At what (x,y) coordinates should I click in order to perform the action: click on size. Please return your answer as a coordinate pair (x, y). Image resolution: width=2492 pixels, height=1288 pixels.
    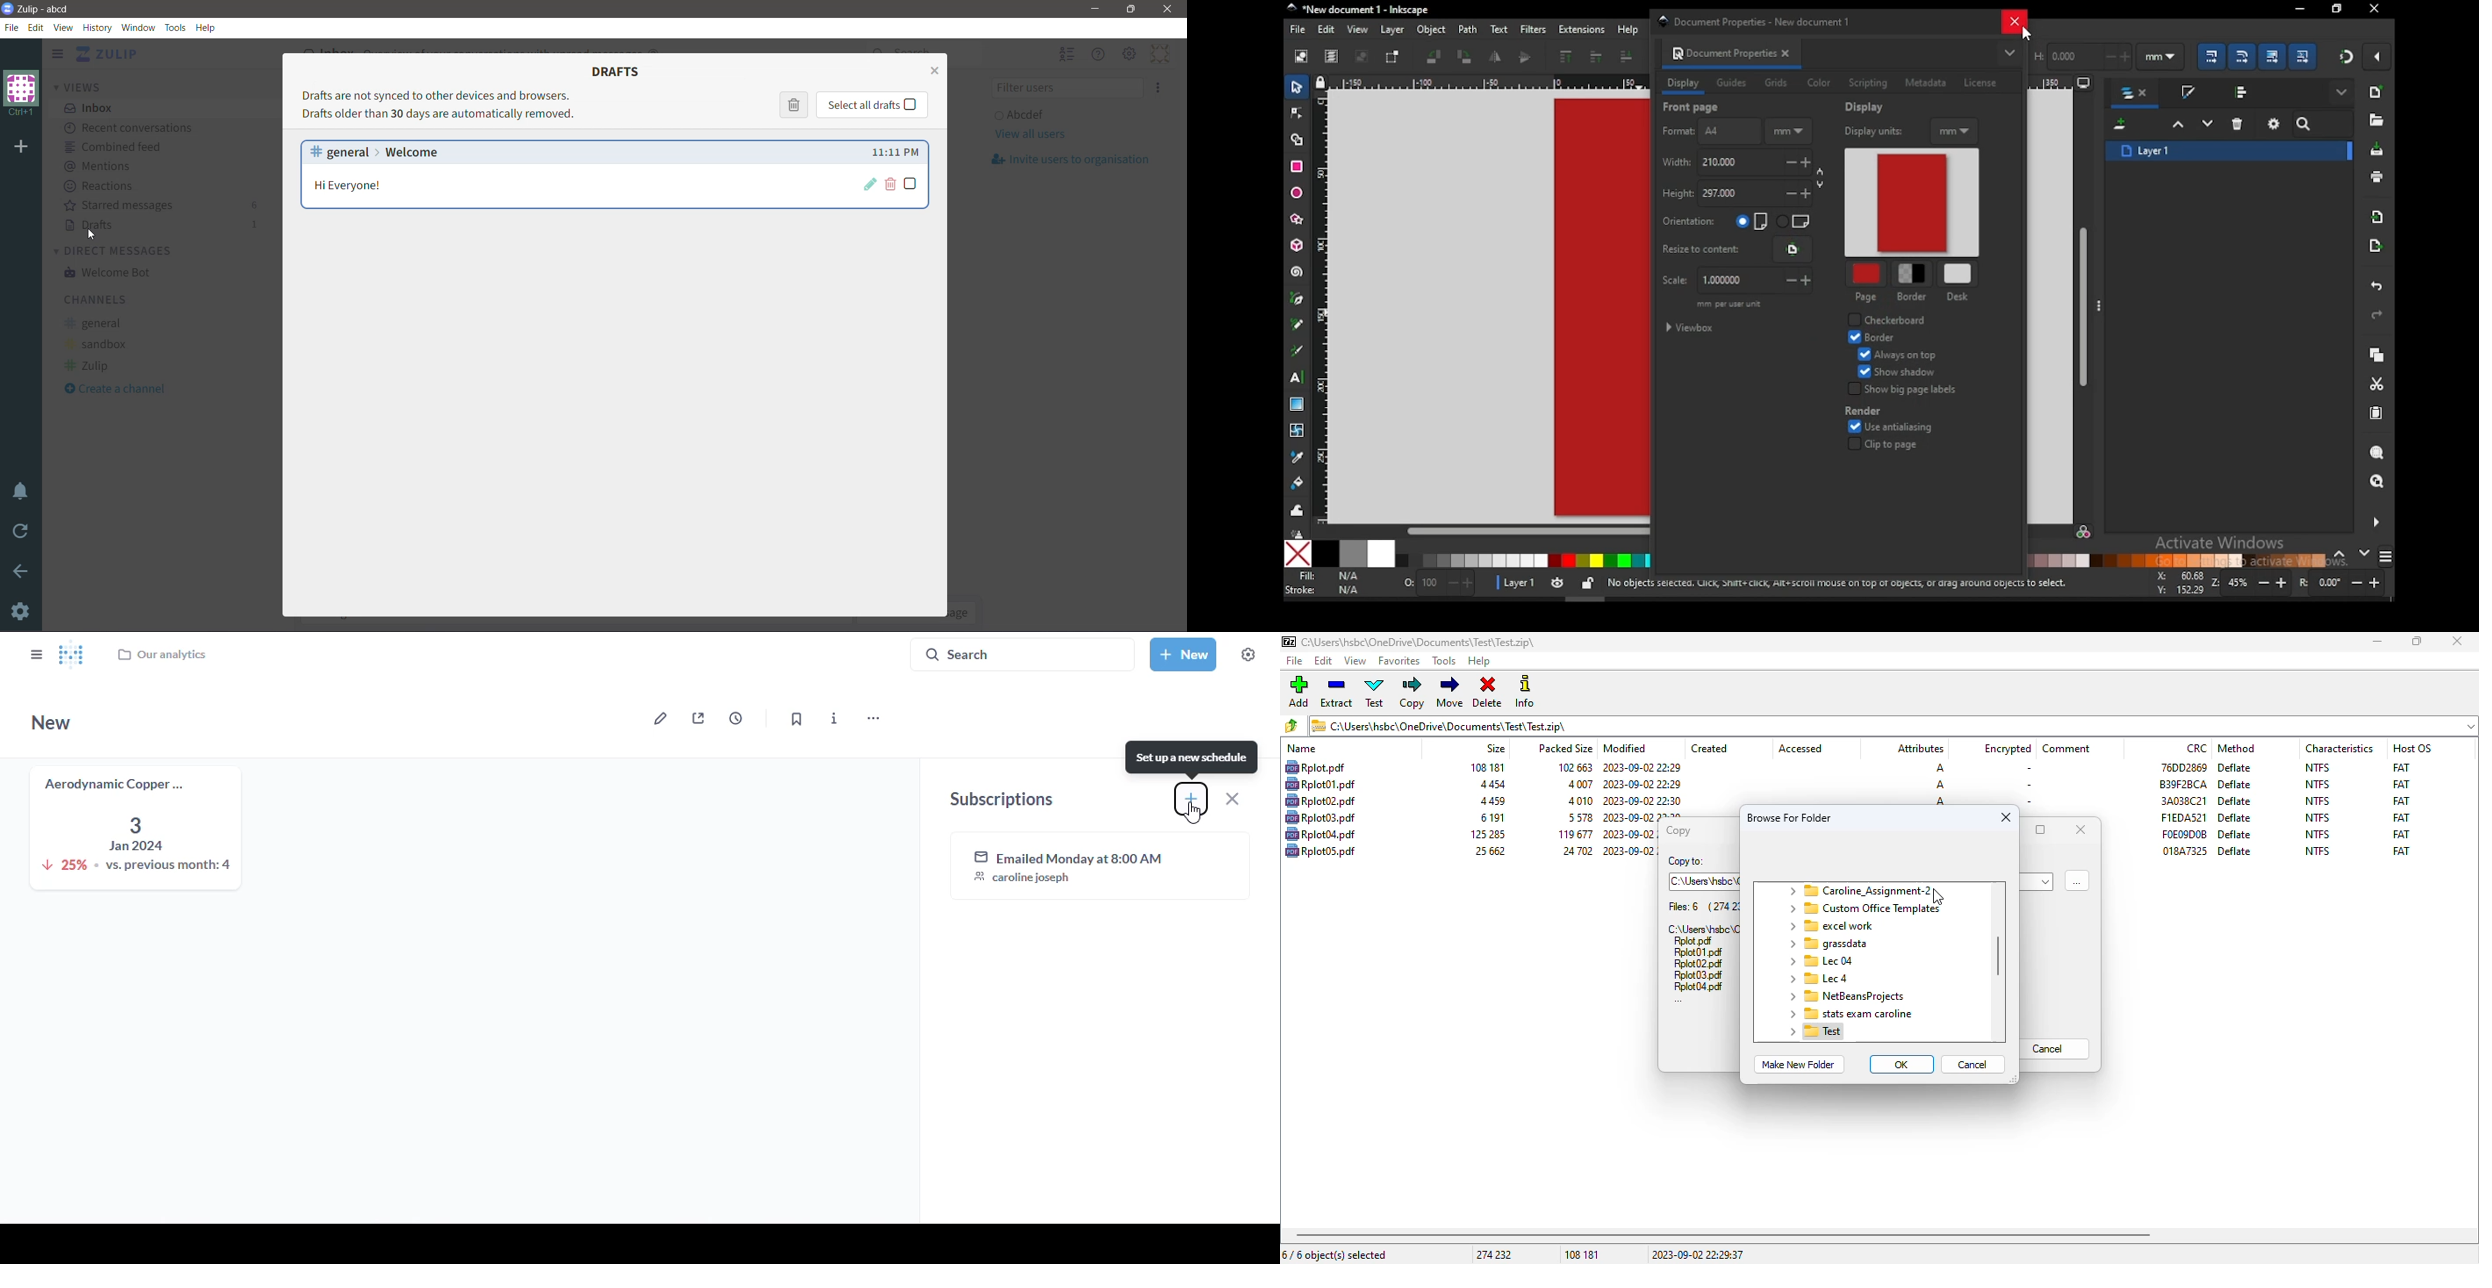
    Looking at the image, I should click on (1486, 767).